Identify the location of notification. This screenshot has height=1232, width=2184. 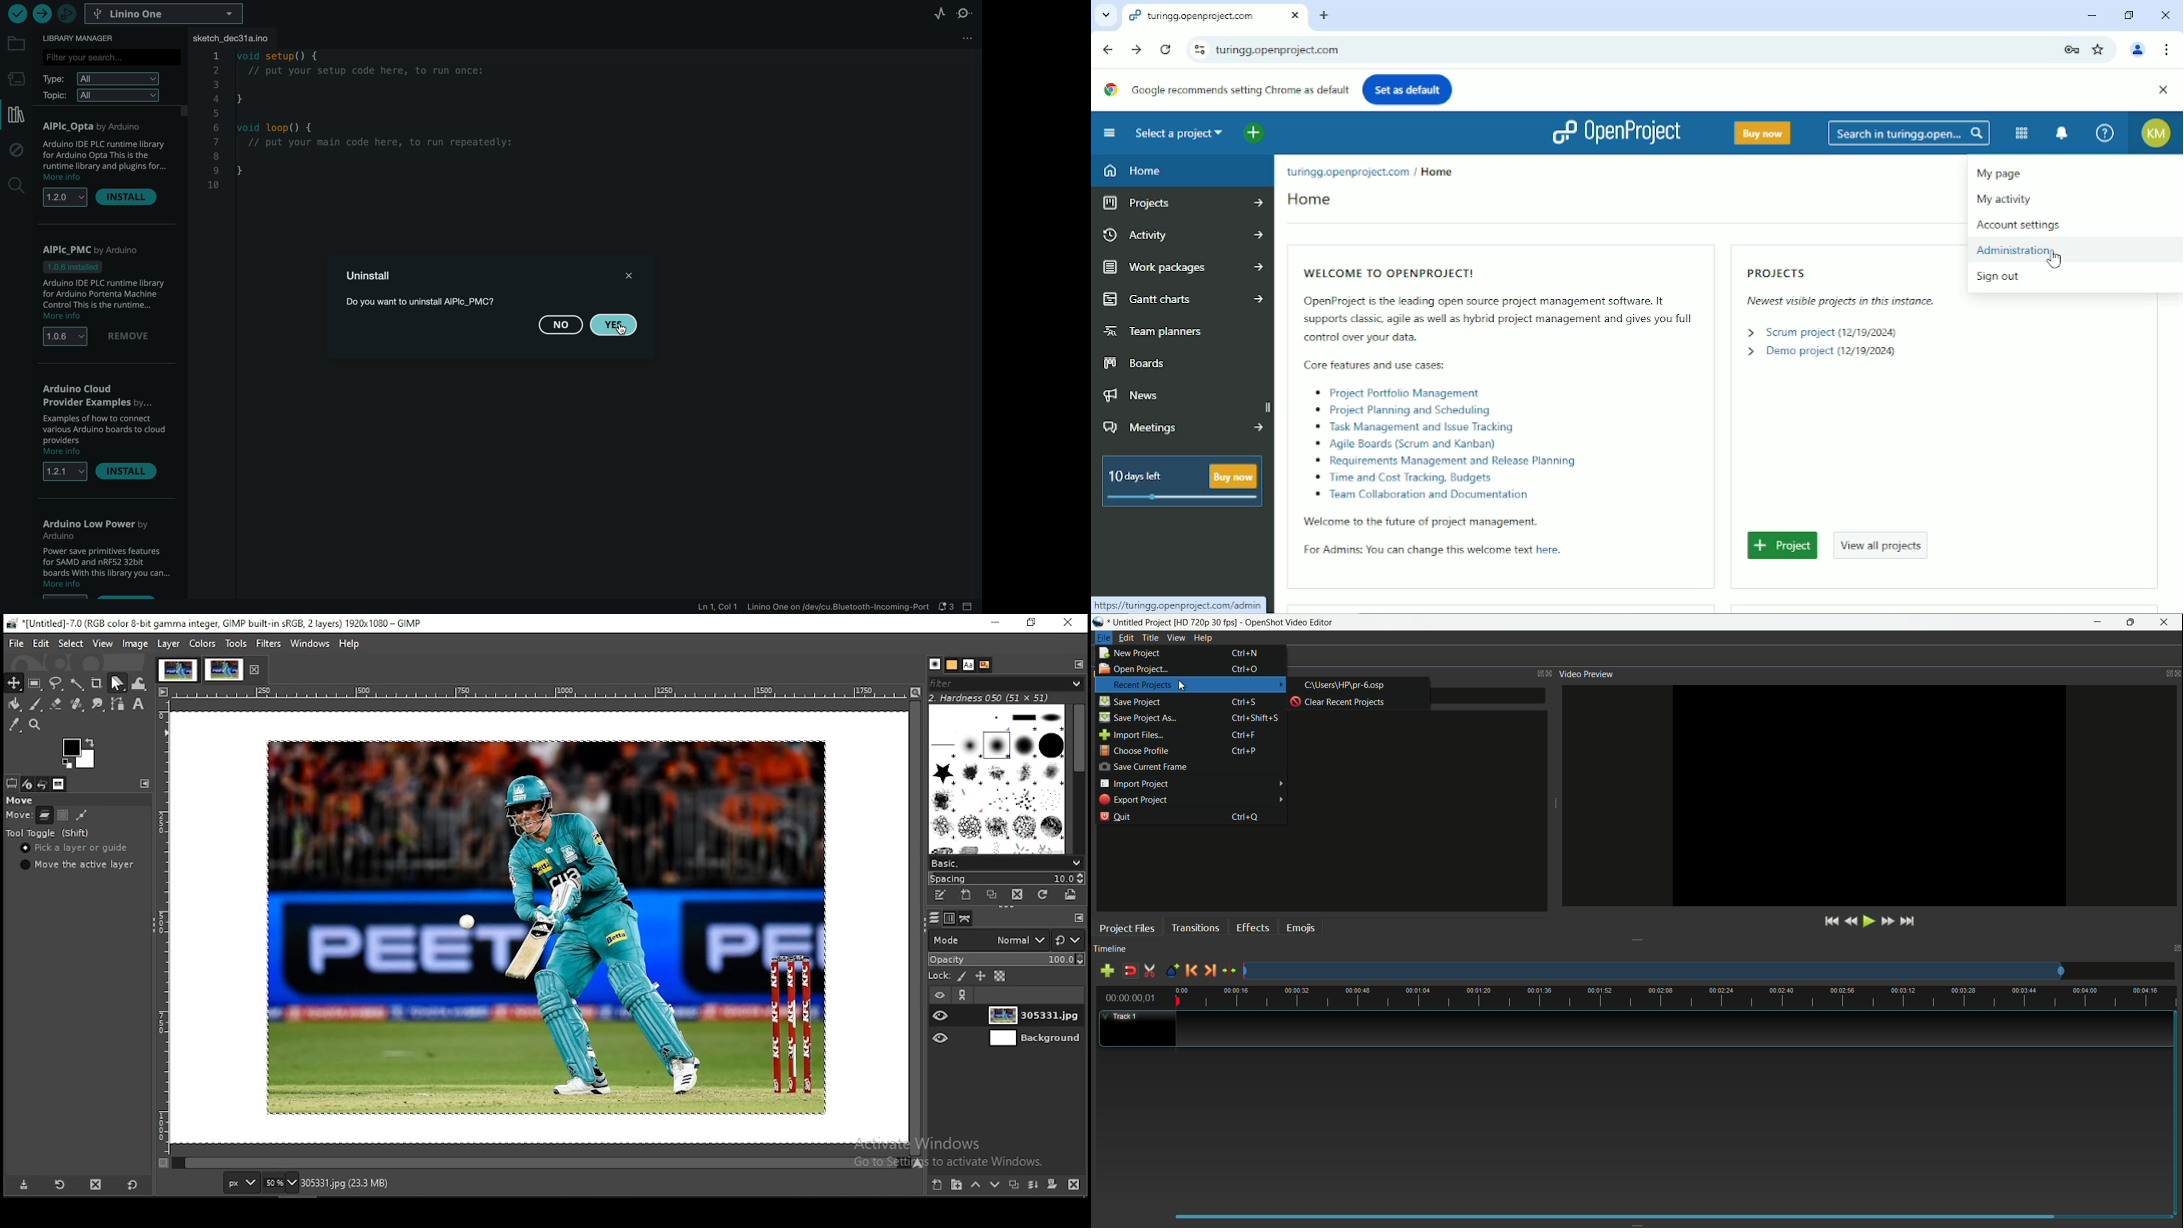
(946, 606).